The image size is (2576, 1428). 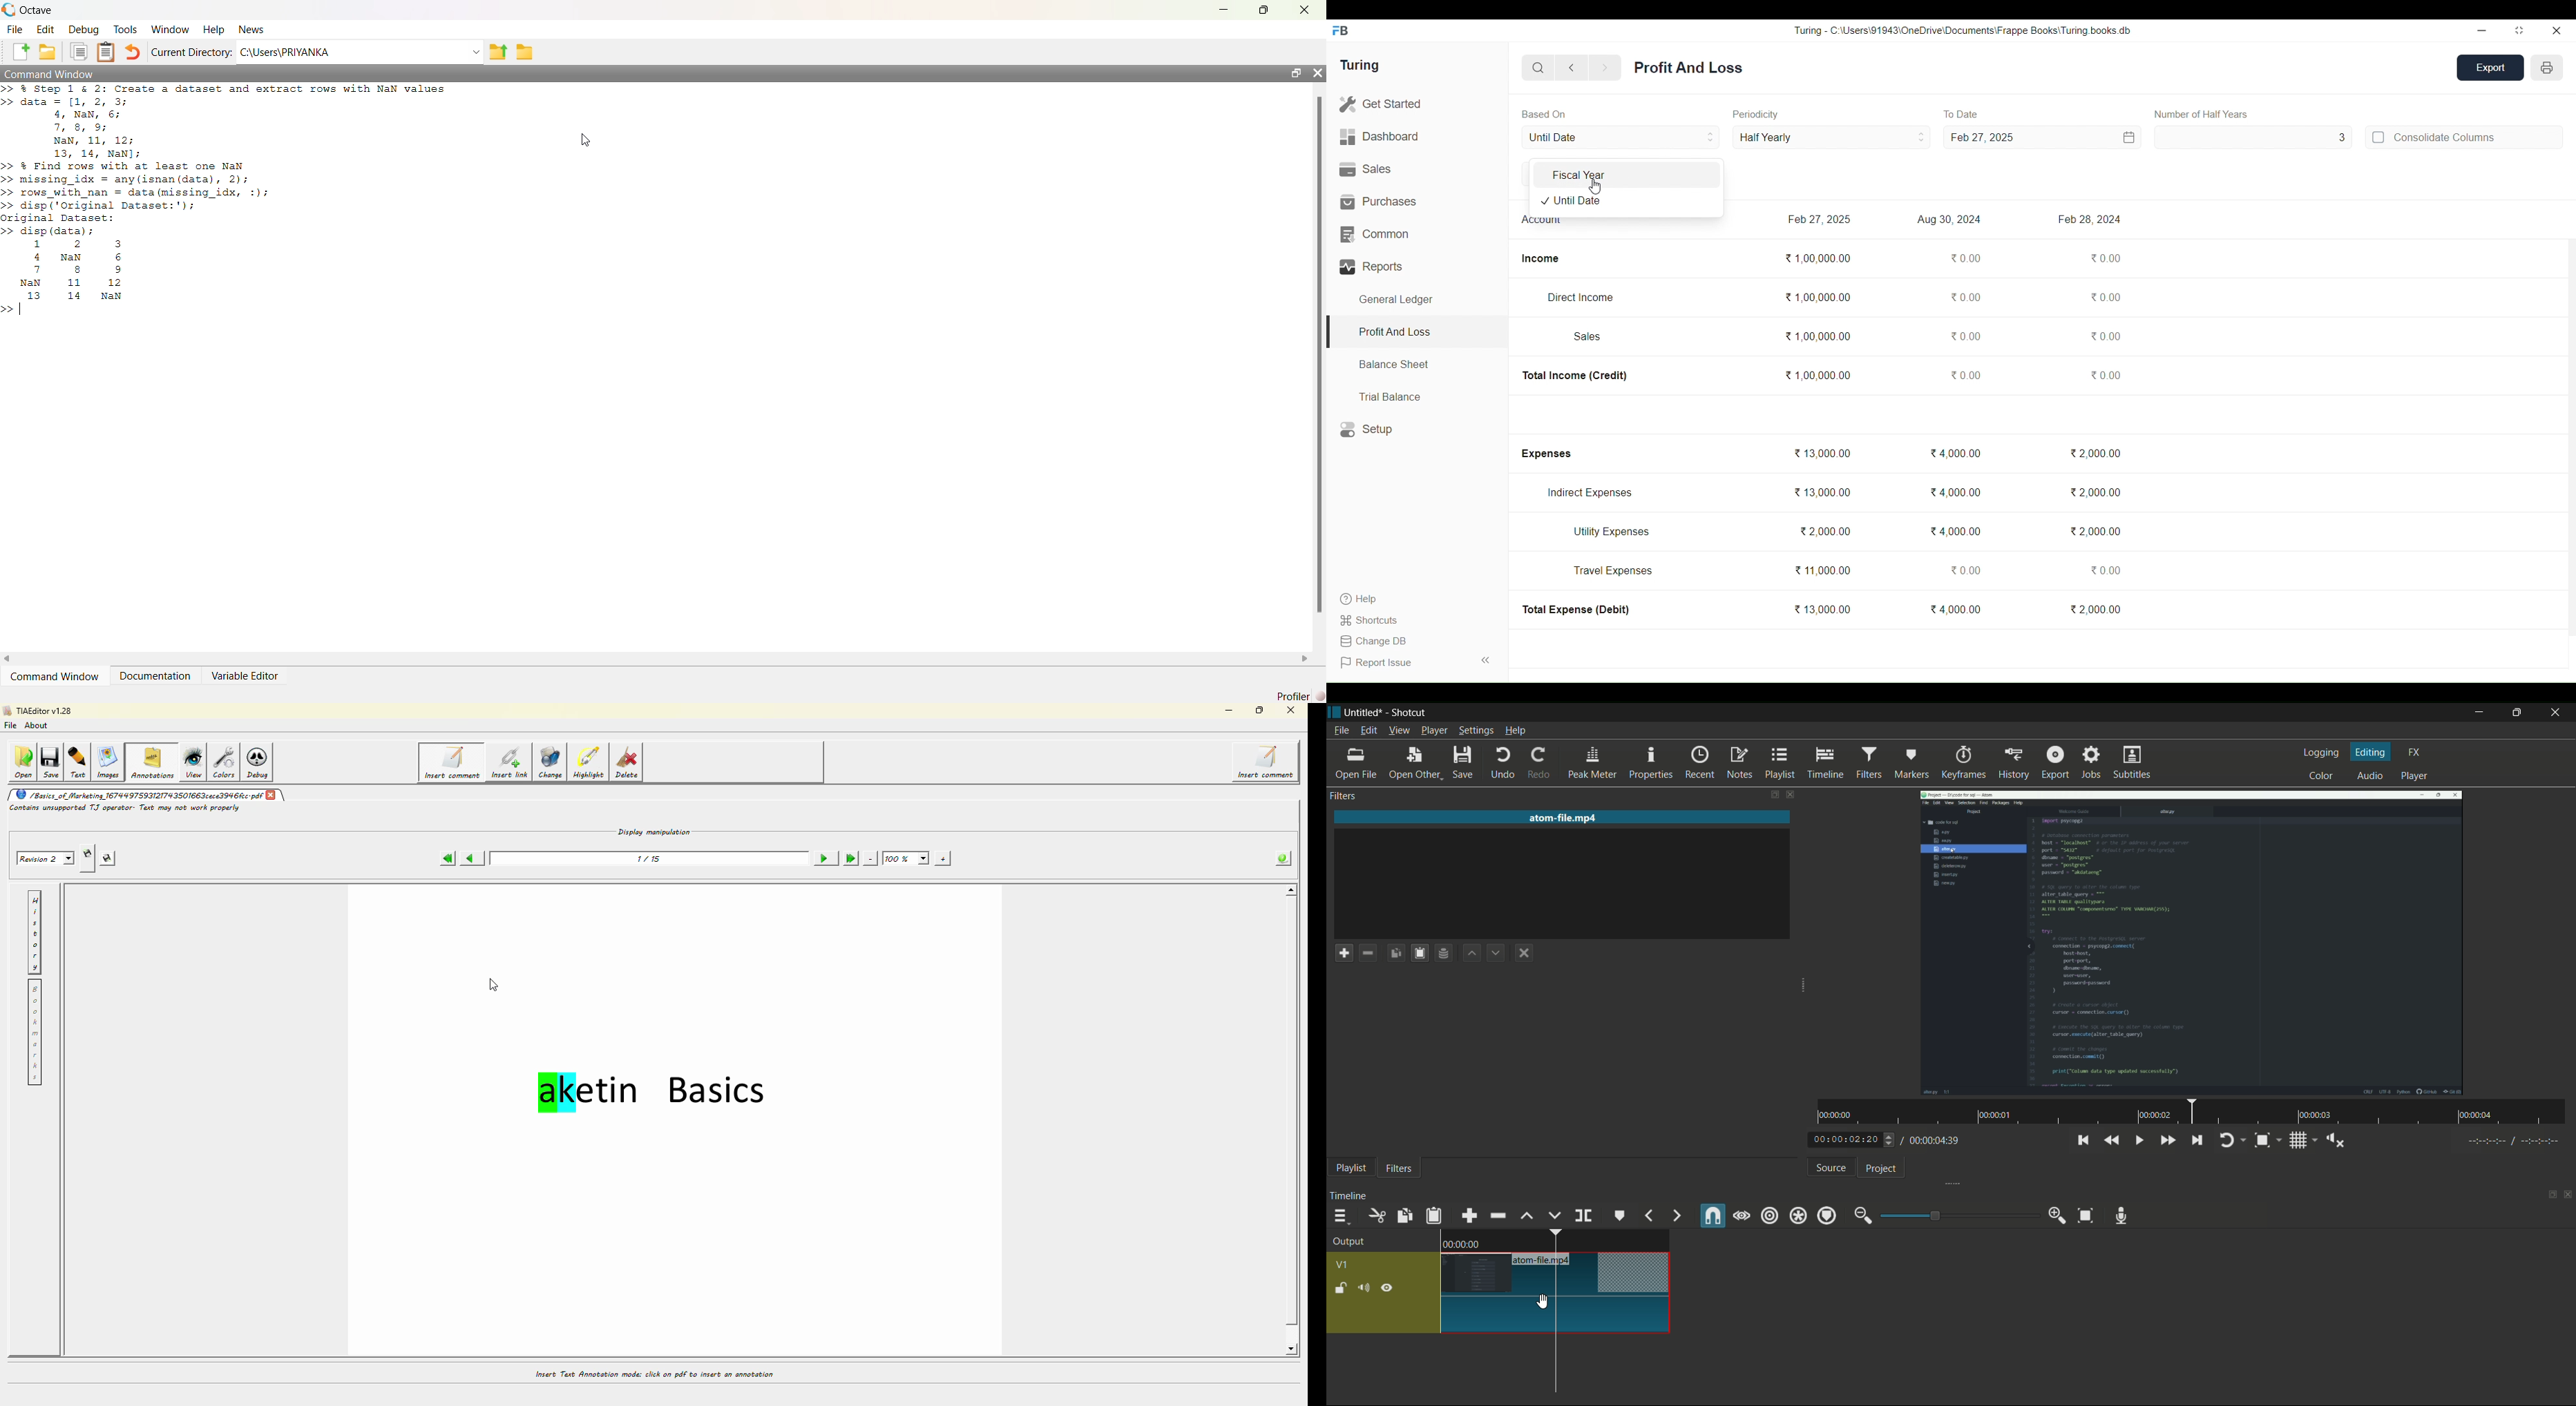 I want to click on Frappe Books logo, so click(x=1340, y=31).